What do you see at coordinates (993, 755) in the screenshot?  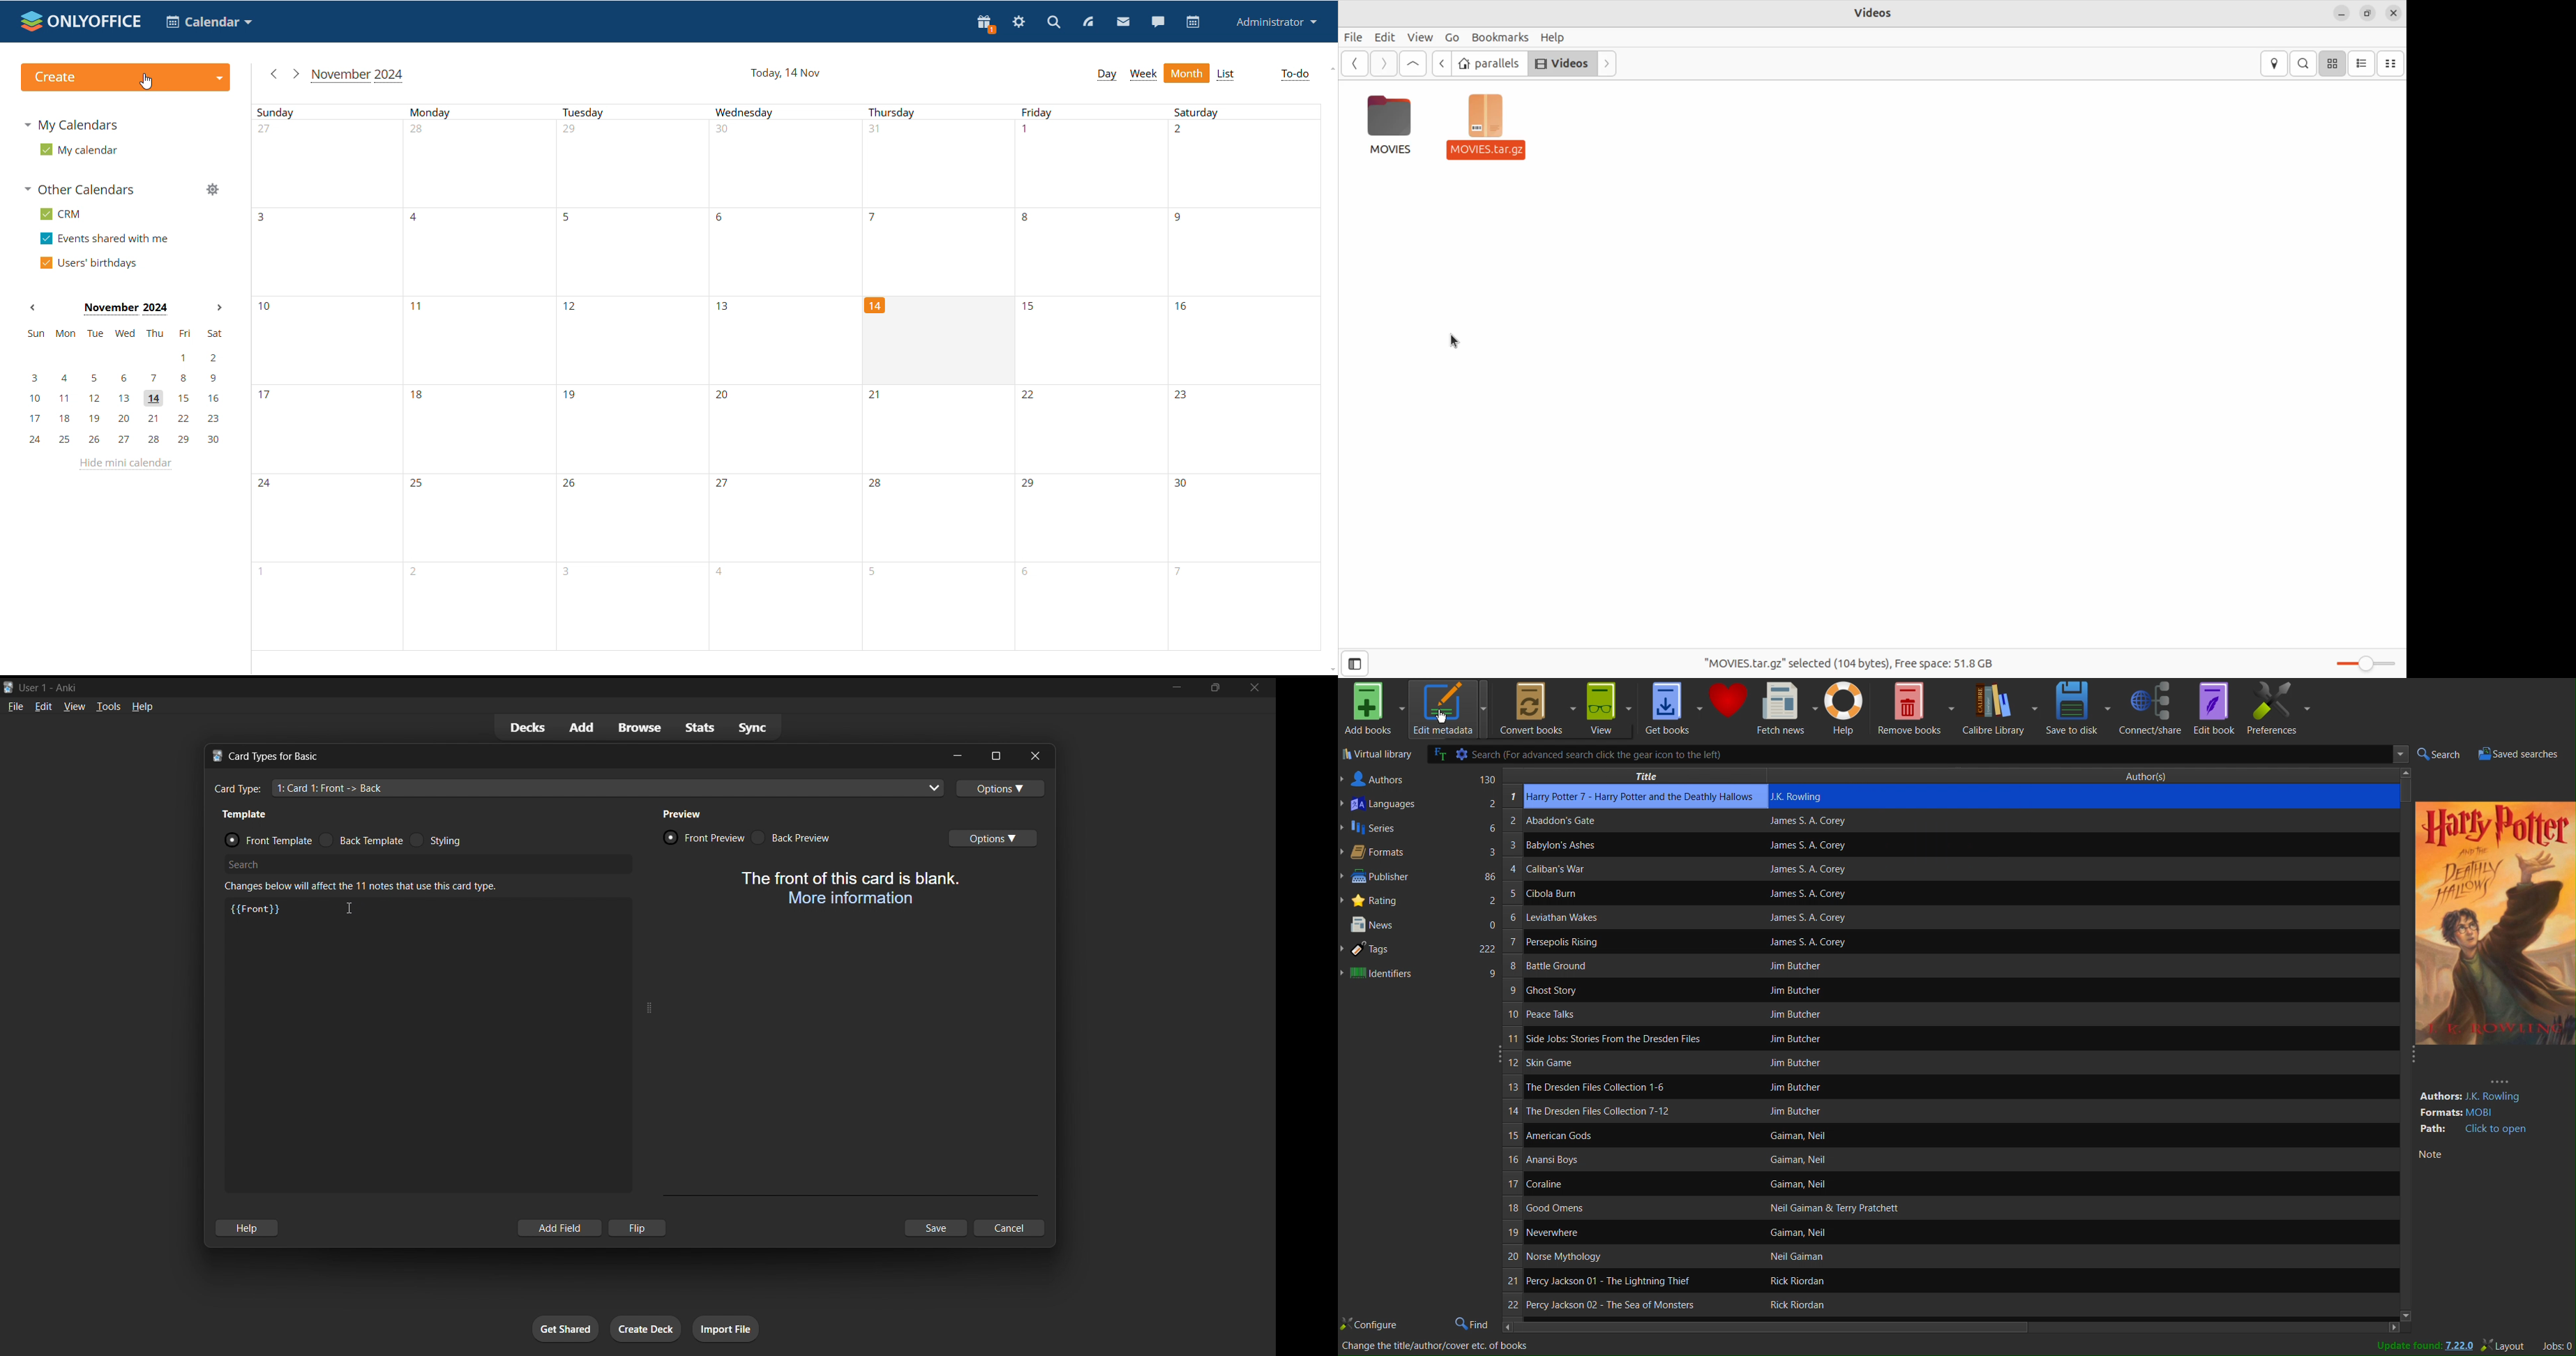 I see `maximize` at bounding box center [993, 755].